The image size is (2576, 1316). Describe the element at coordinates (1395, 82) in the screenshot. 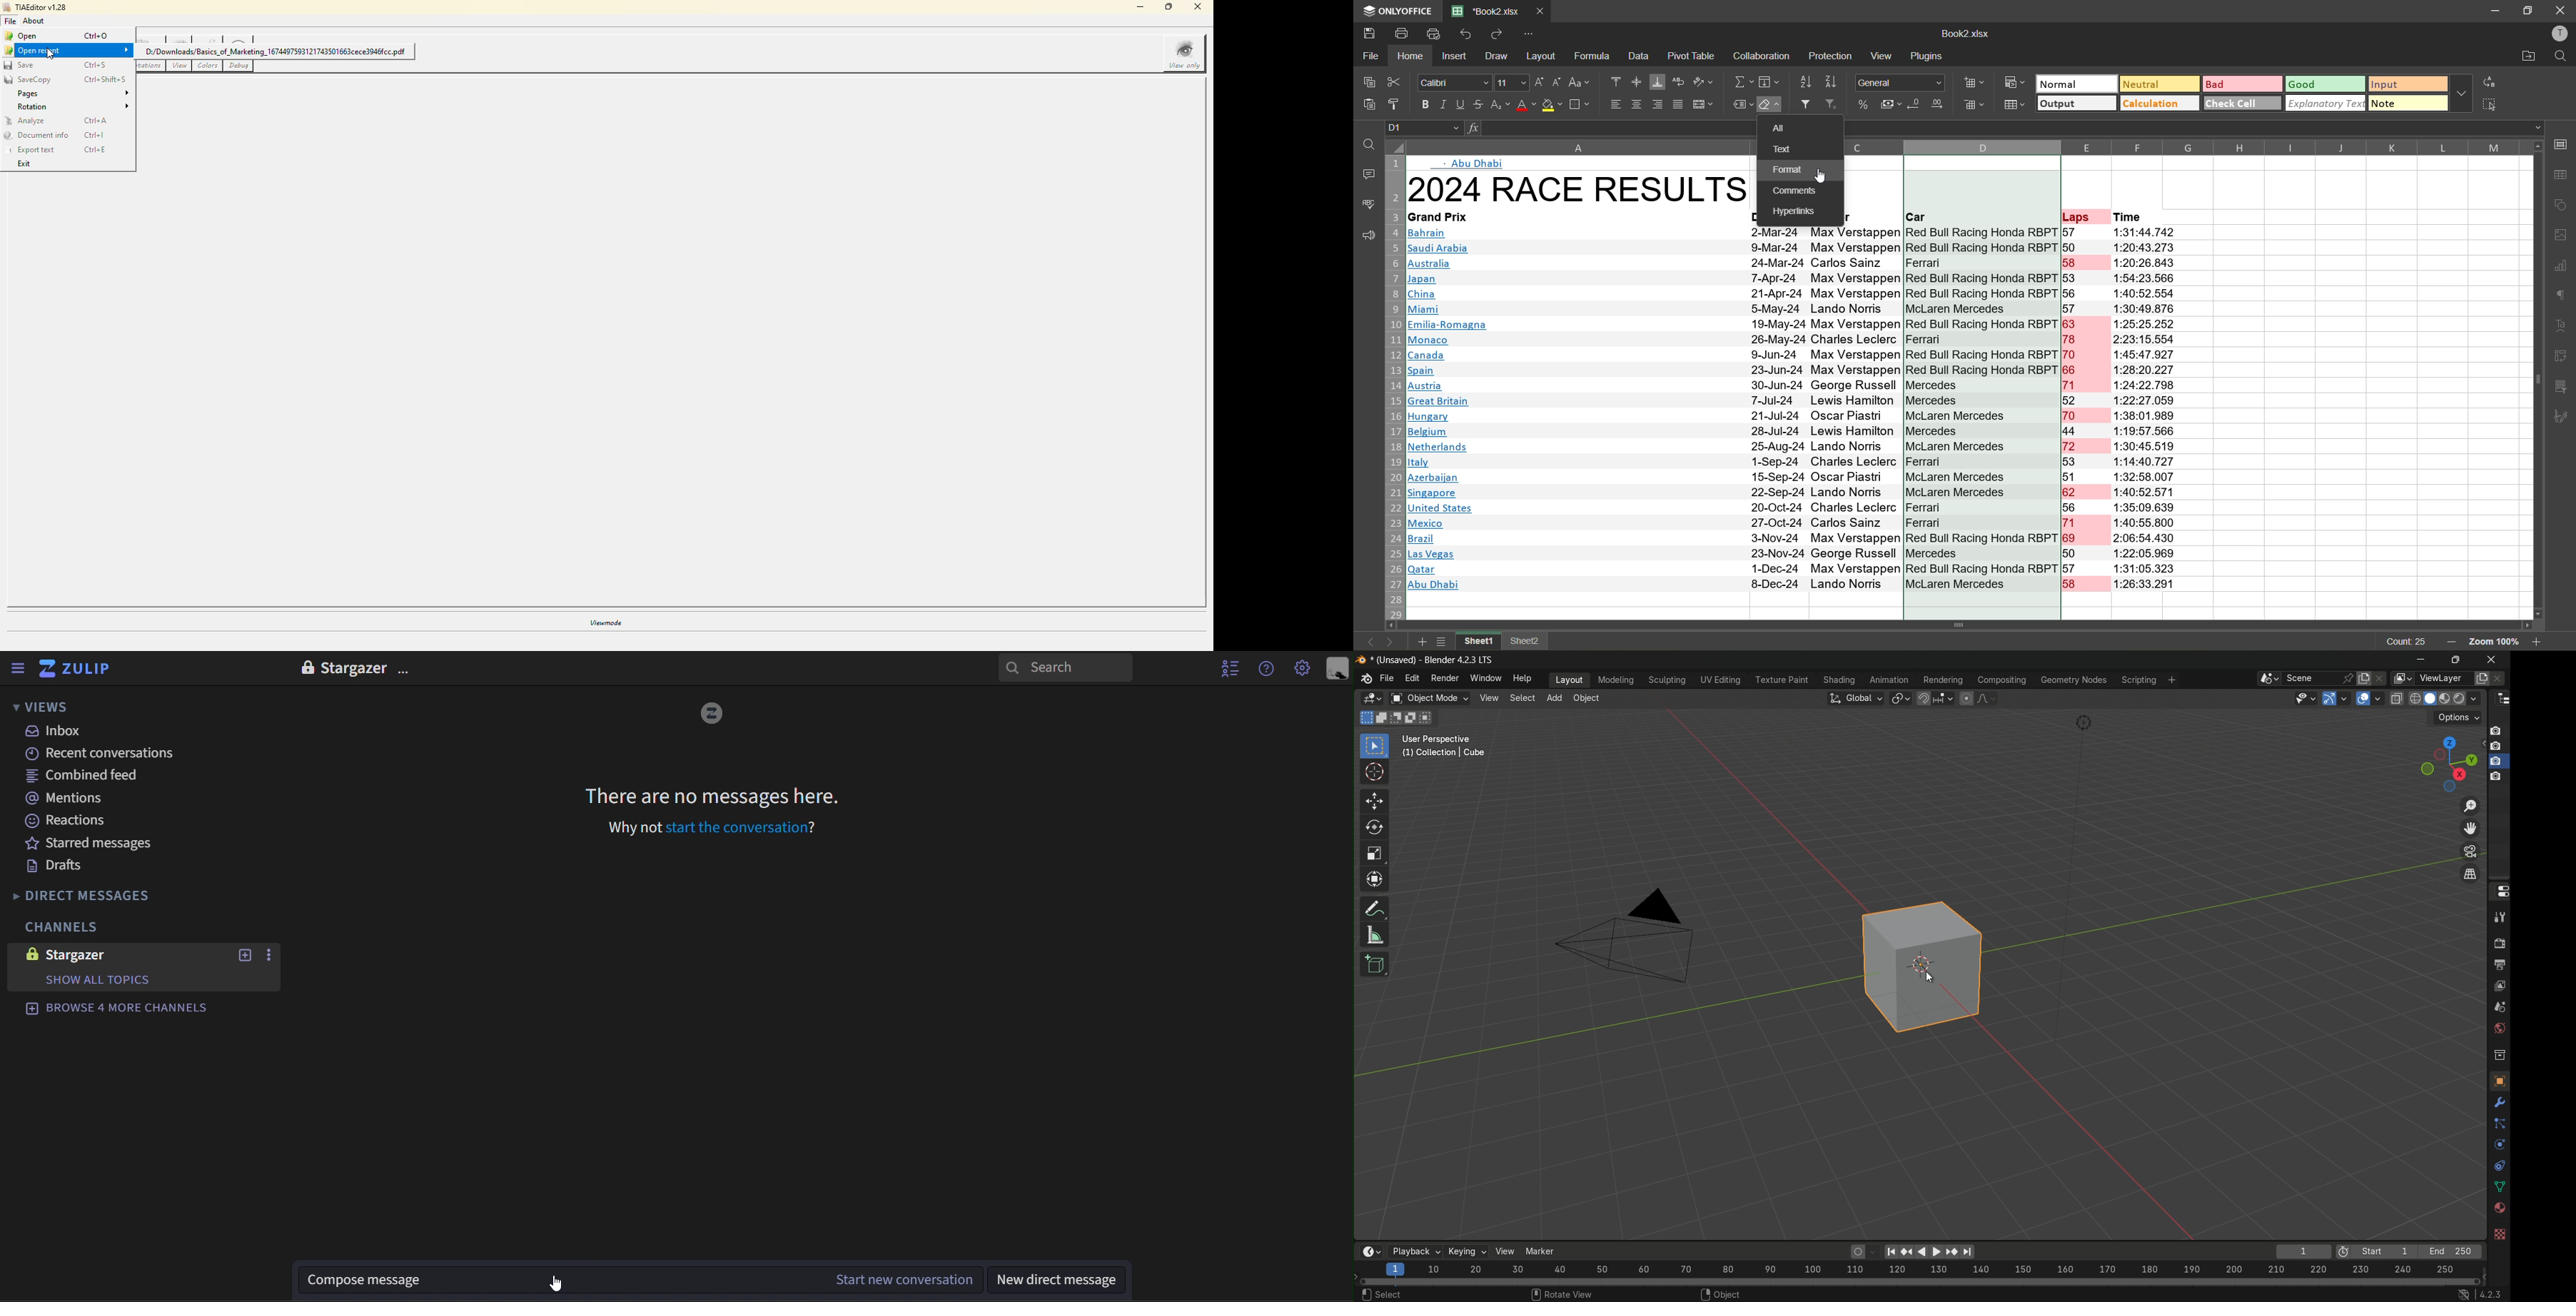

I see `cut` at that location.